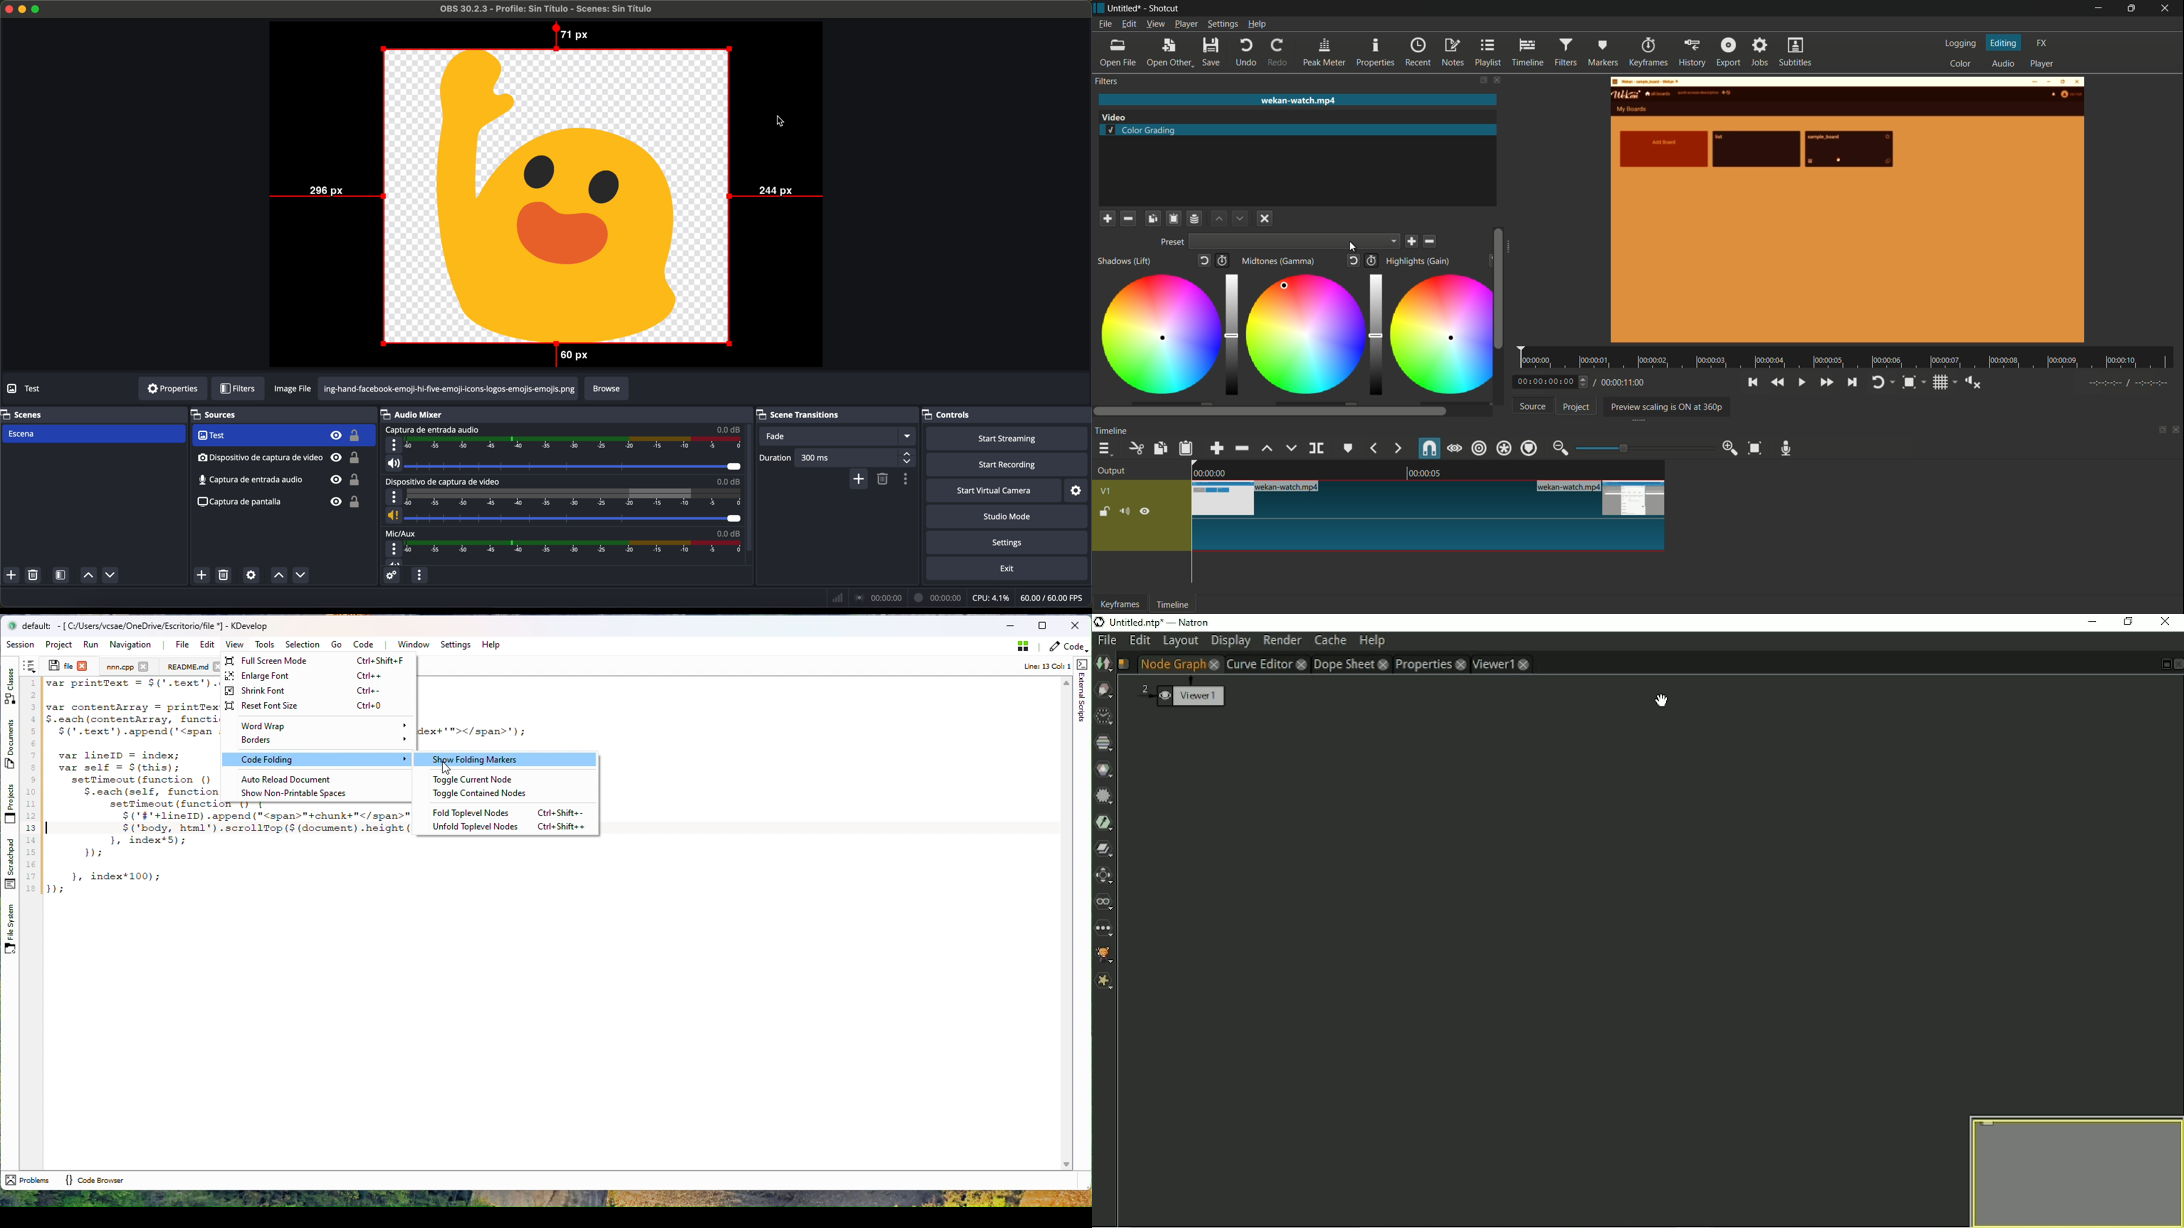  I want to click on minimize, so click(2097, 9).